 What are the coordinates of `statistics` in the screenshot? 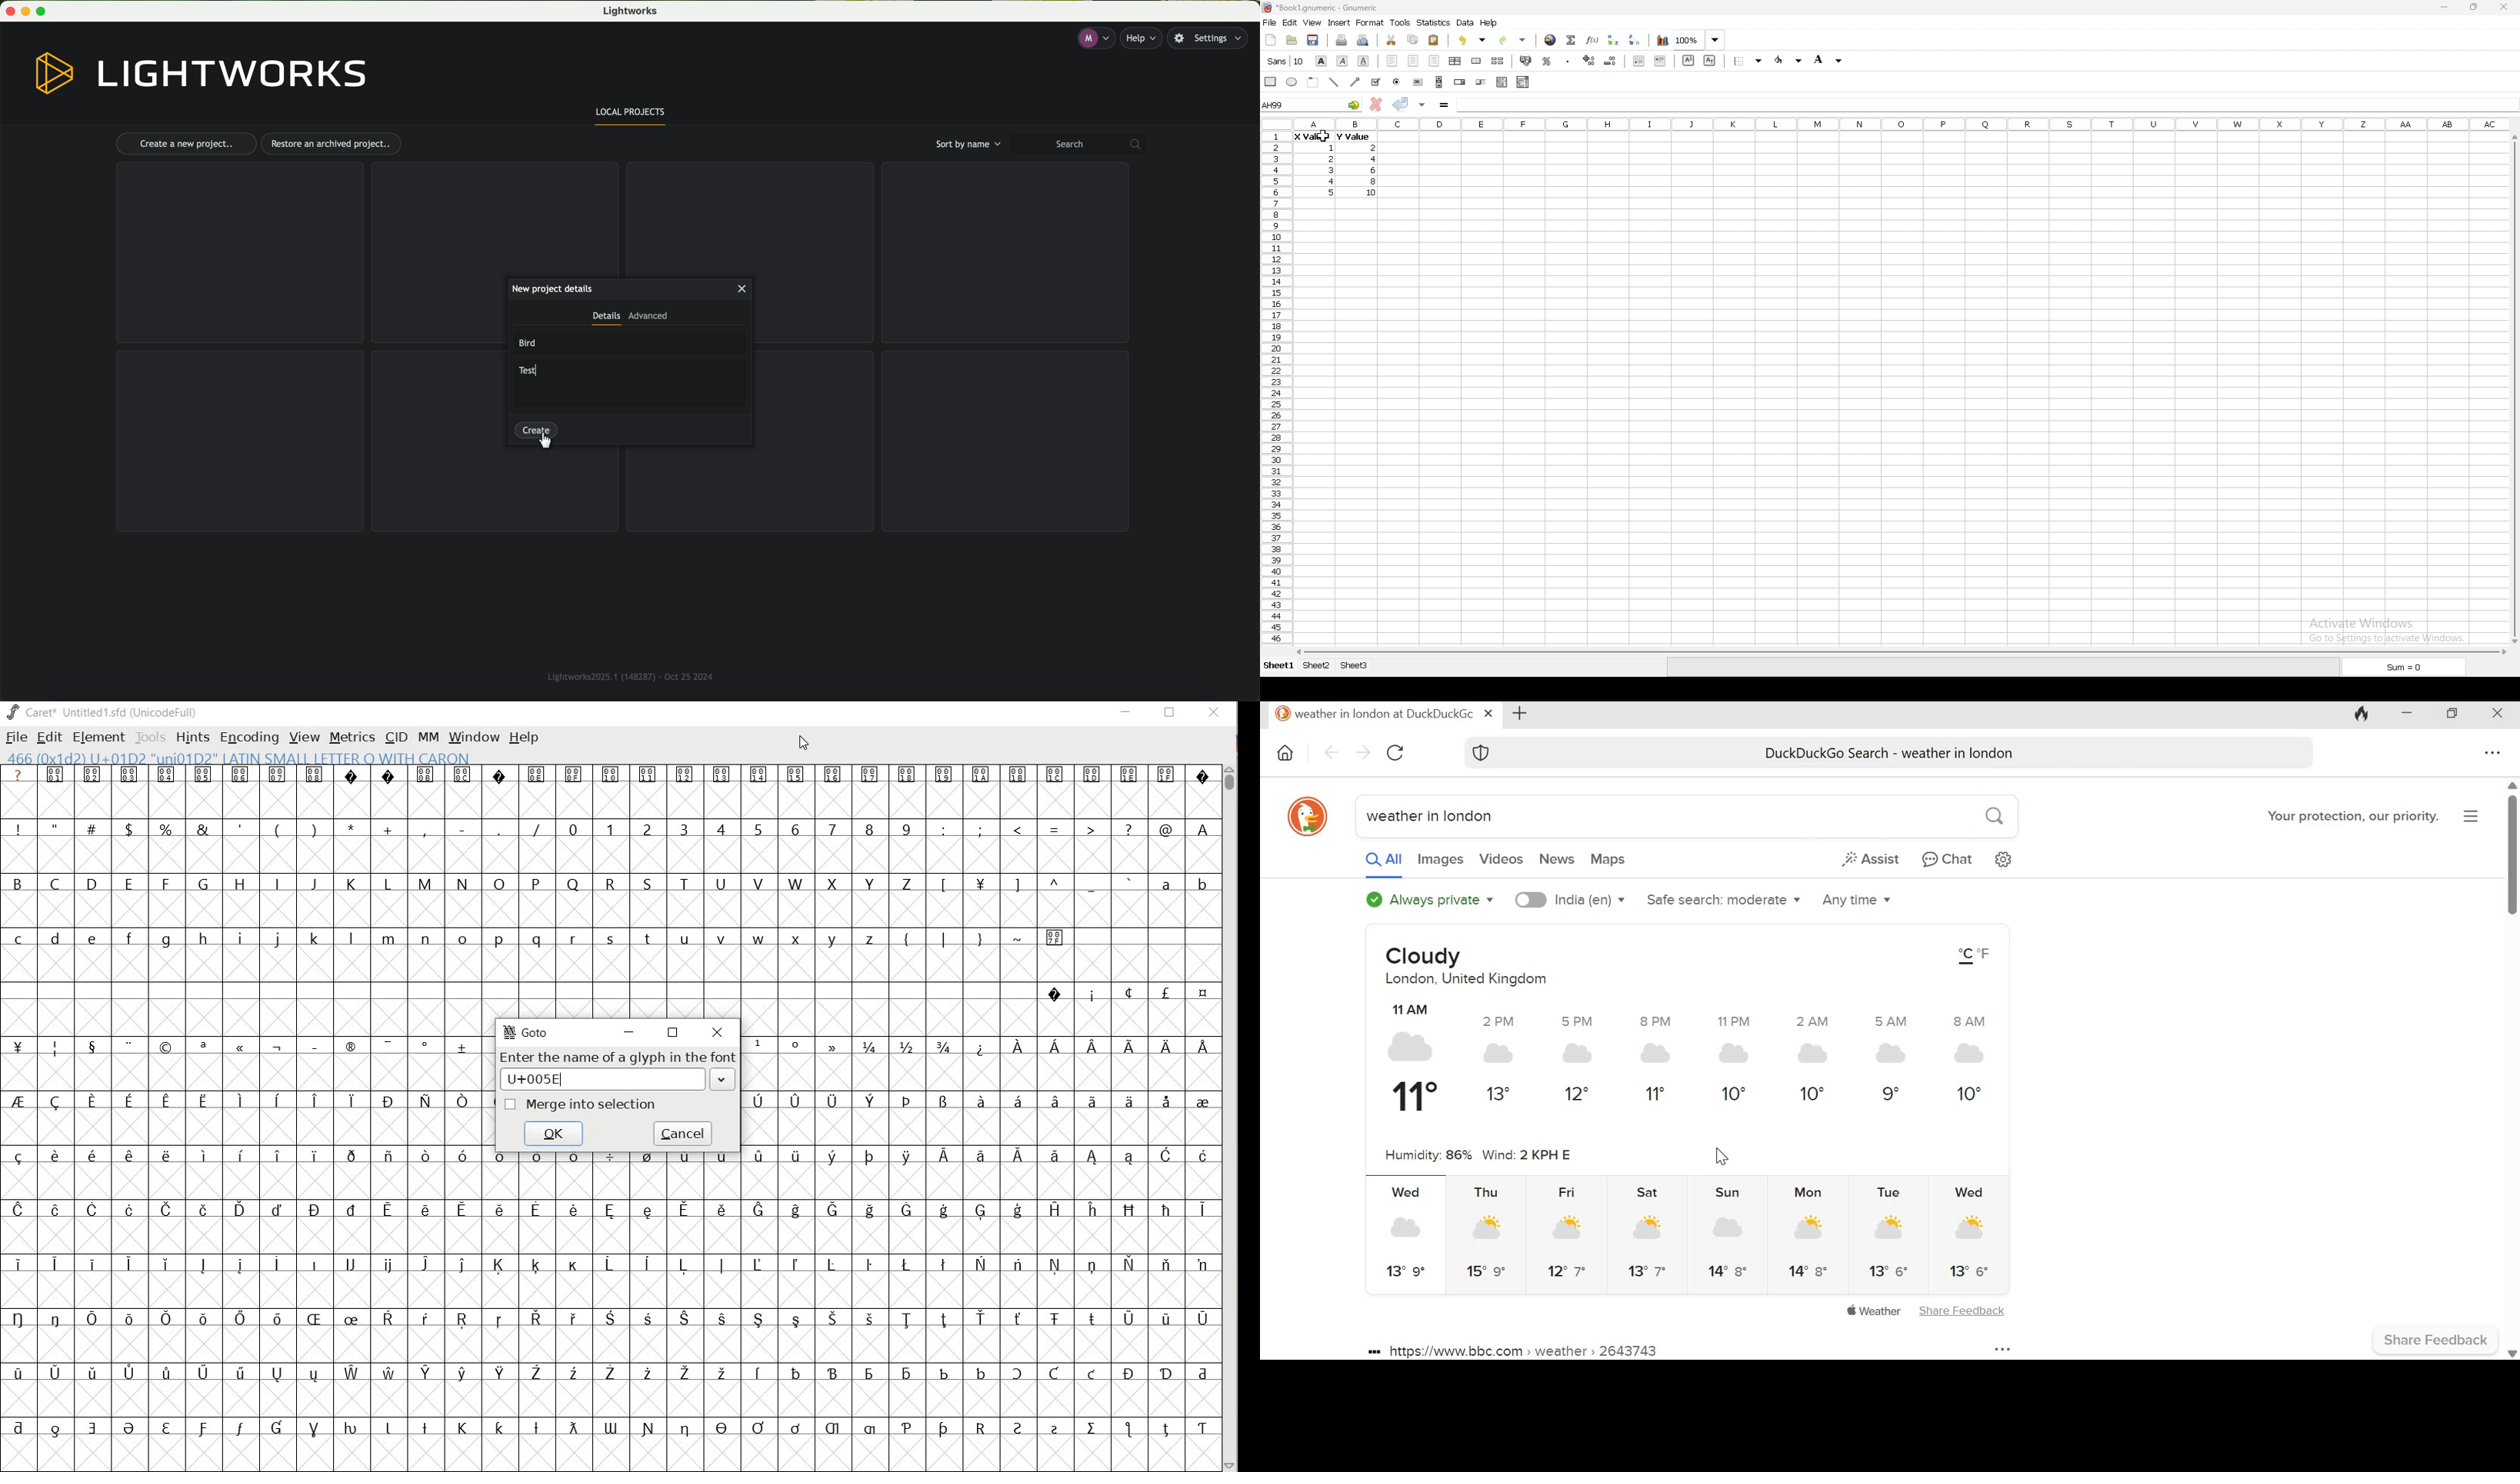 It's located at (1434, 22).